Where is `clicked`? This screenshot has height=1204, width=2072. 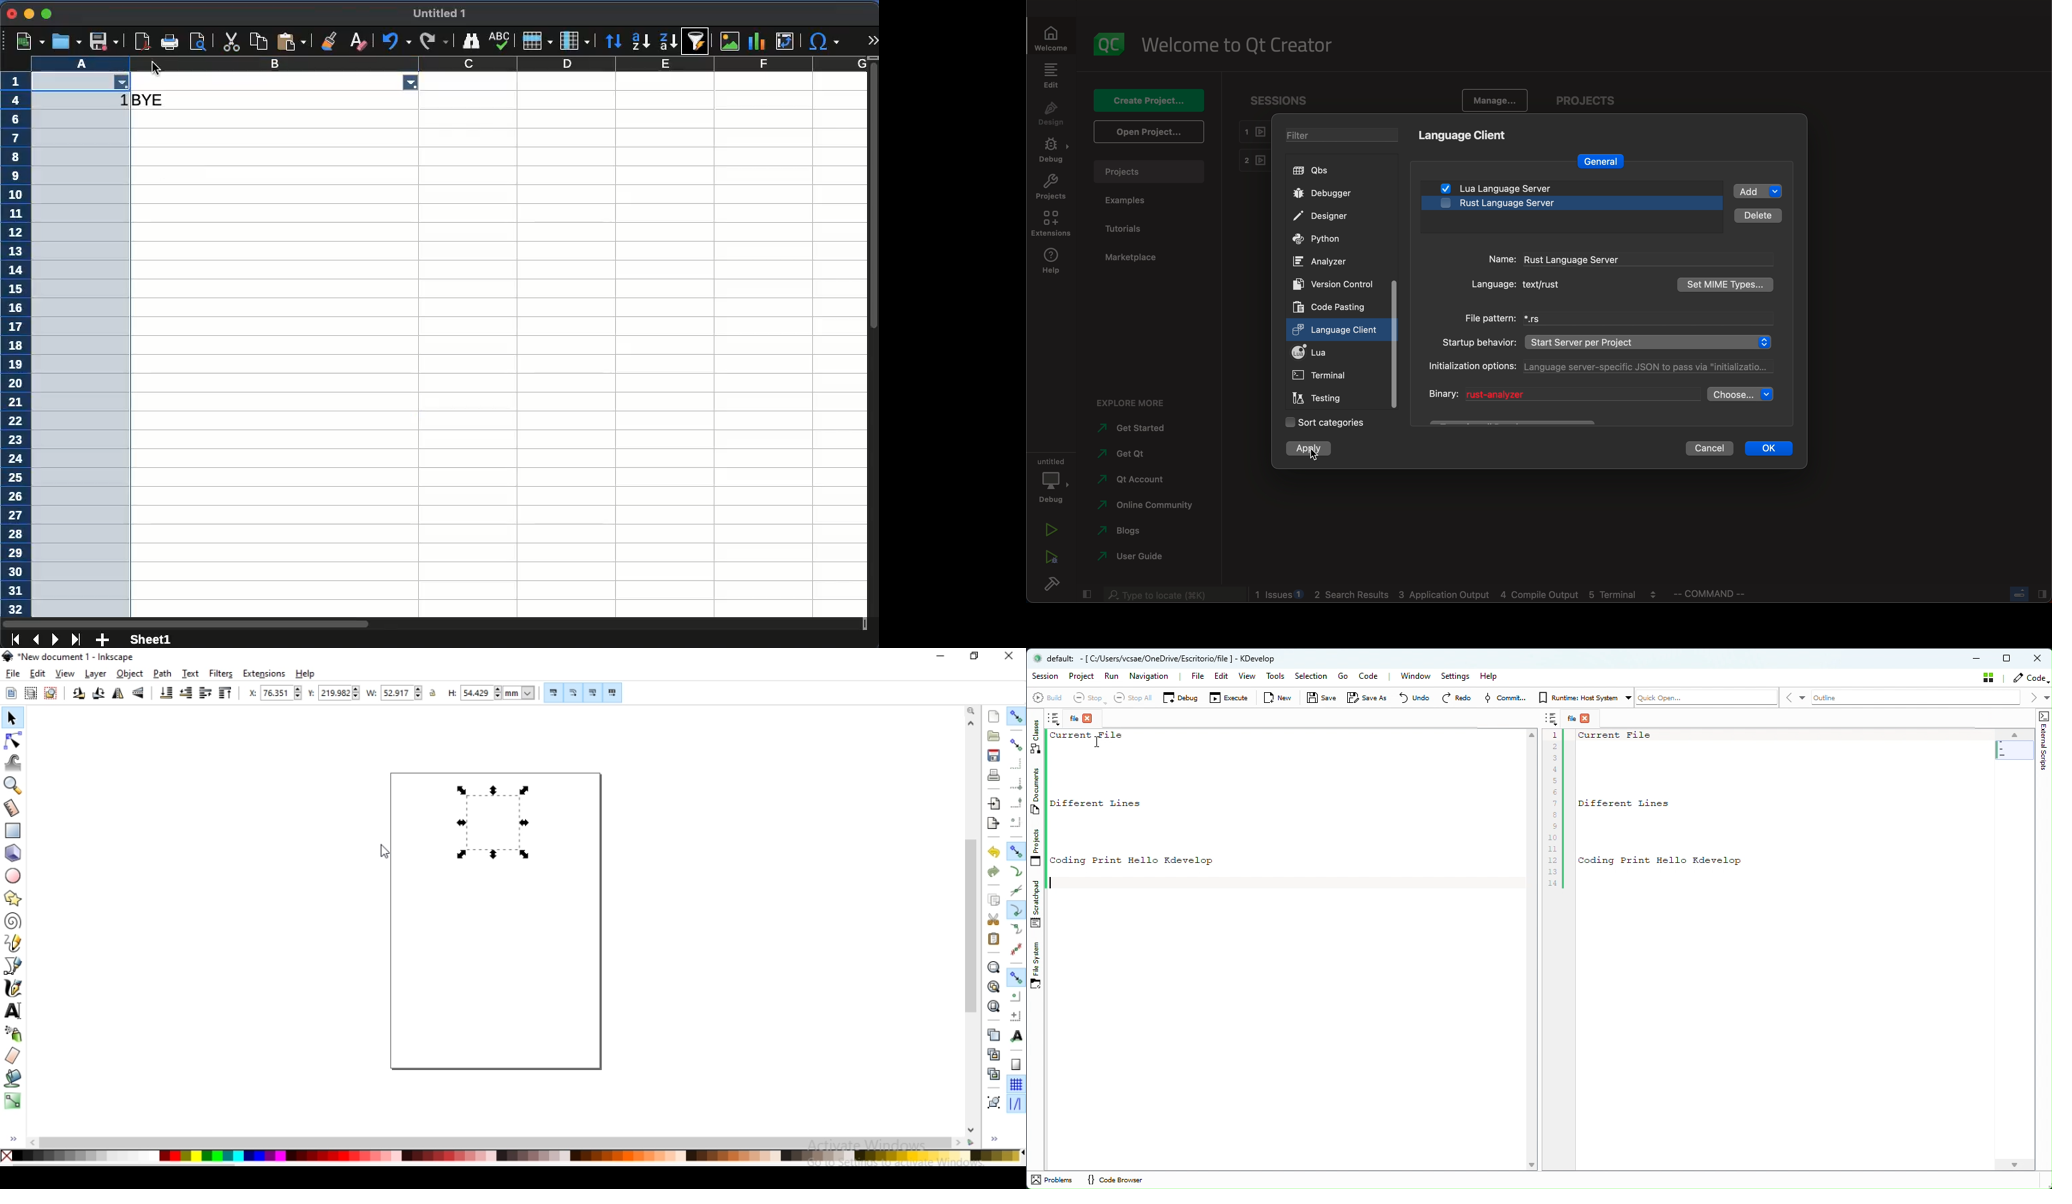 clicked is located at coordinates (1338, 331).